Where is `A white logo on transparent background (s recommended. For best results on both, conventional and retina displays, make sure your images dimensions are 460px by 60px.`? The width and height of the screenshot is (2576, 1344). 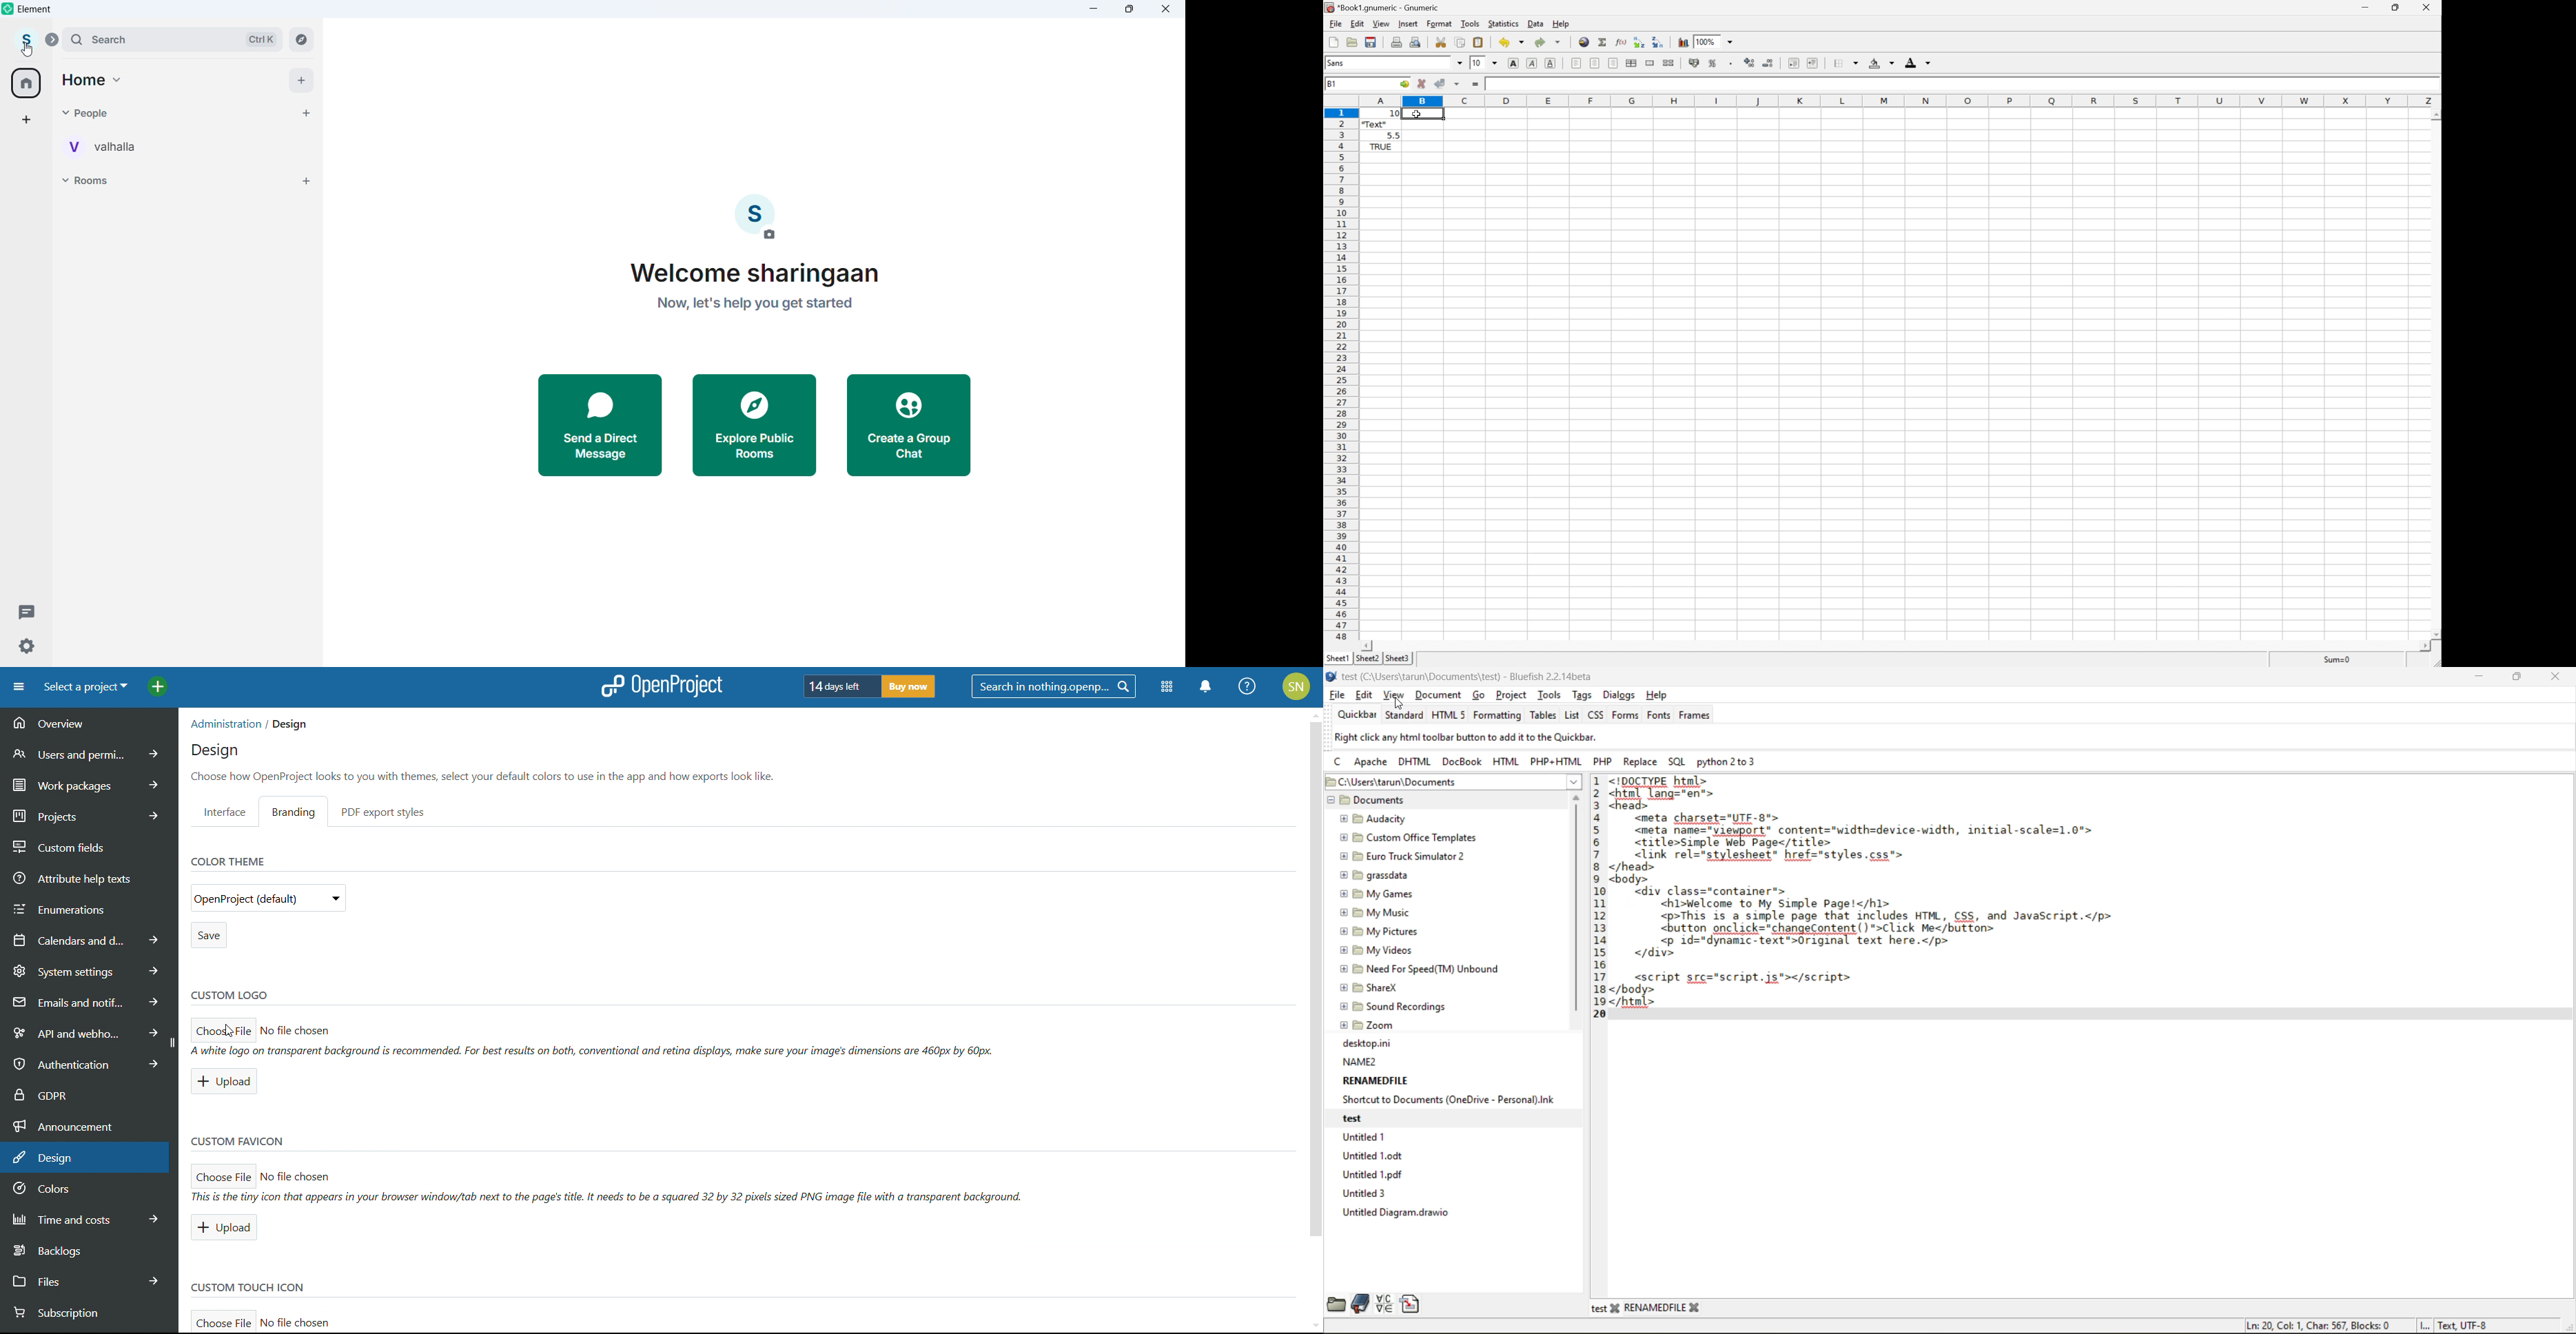
A white logo on transparent background (s recommended. For best results on both, conventional and retina displays, make sure your images dimensions are 460px by 60px. is located at coordinates (594, 1051).